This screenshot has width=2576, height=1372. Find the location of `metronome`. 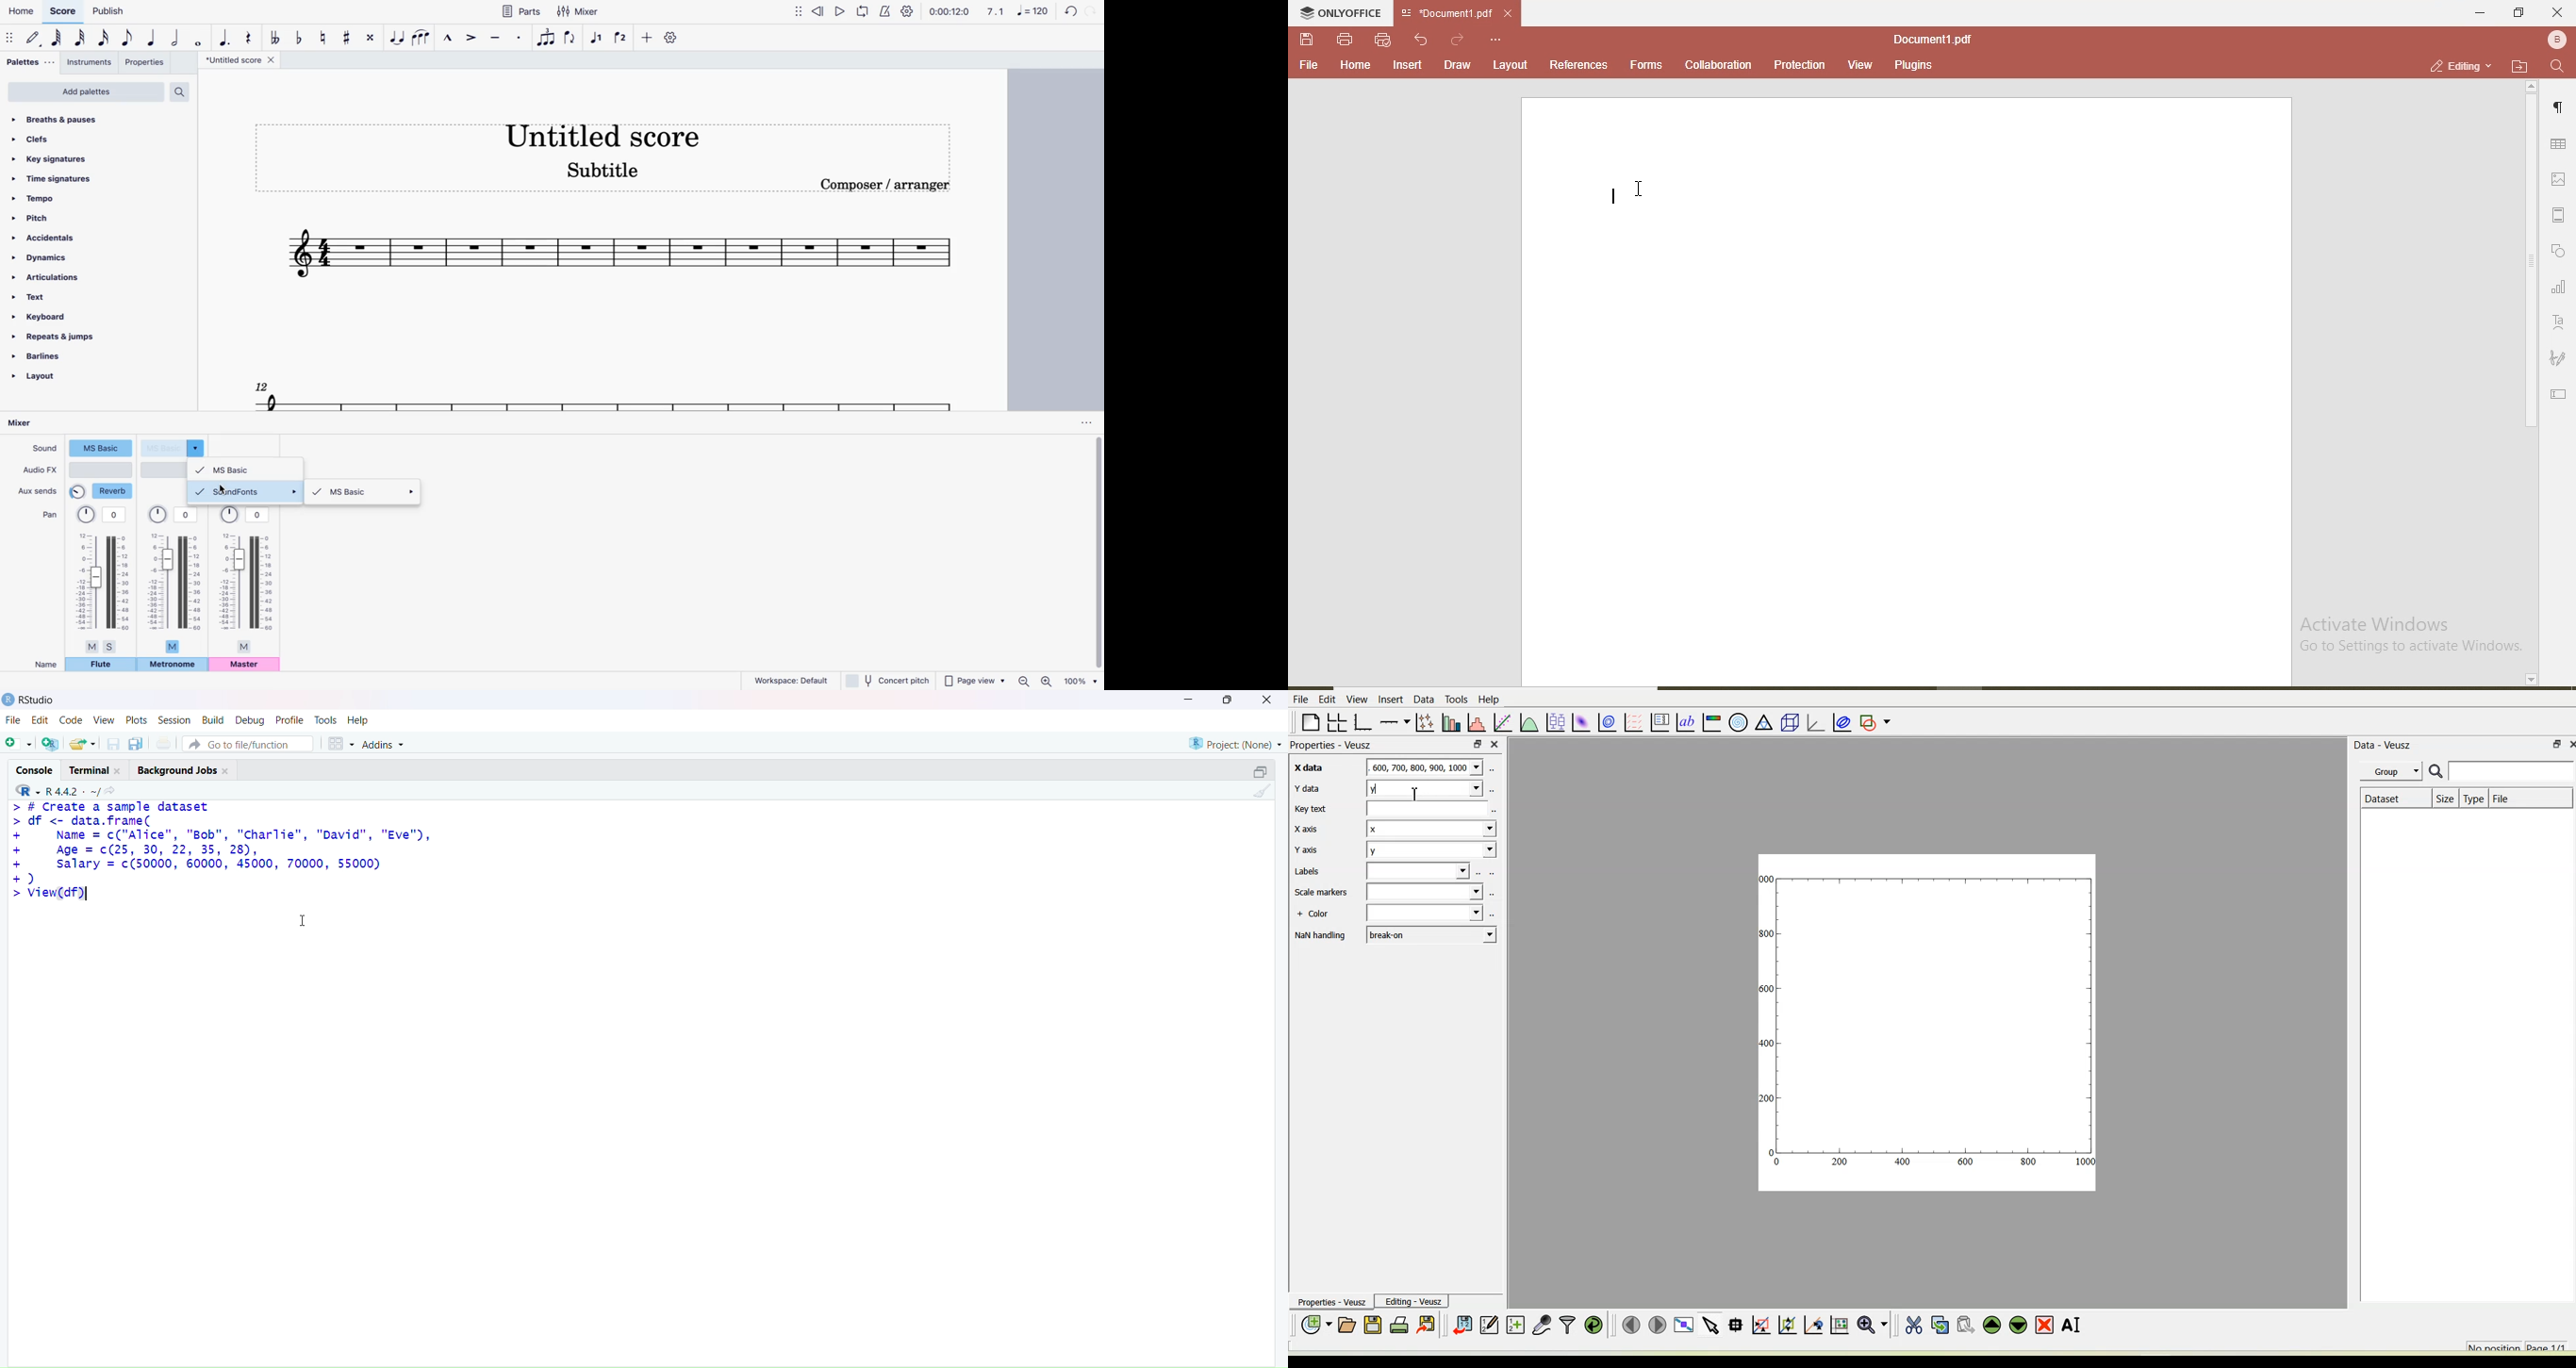

metronome is located at coordinates (887, 11).